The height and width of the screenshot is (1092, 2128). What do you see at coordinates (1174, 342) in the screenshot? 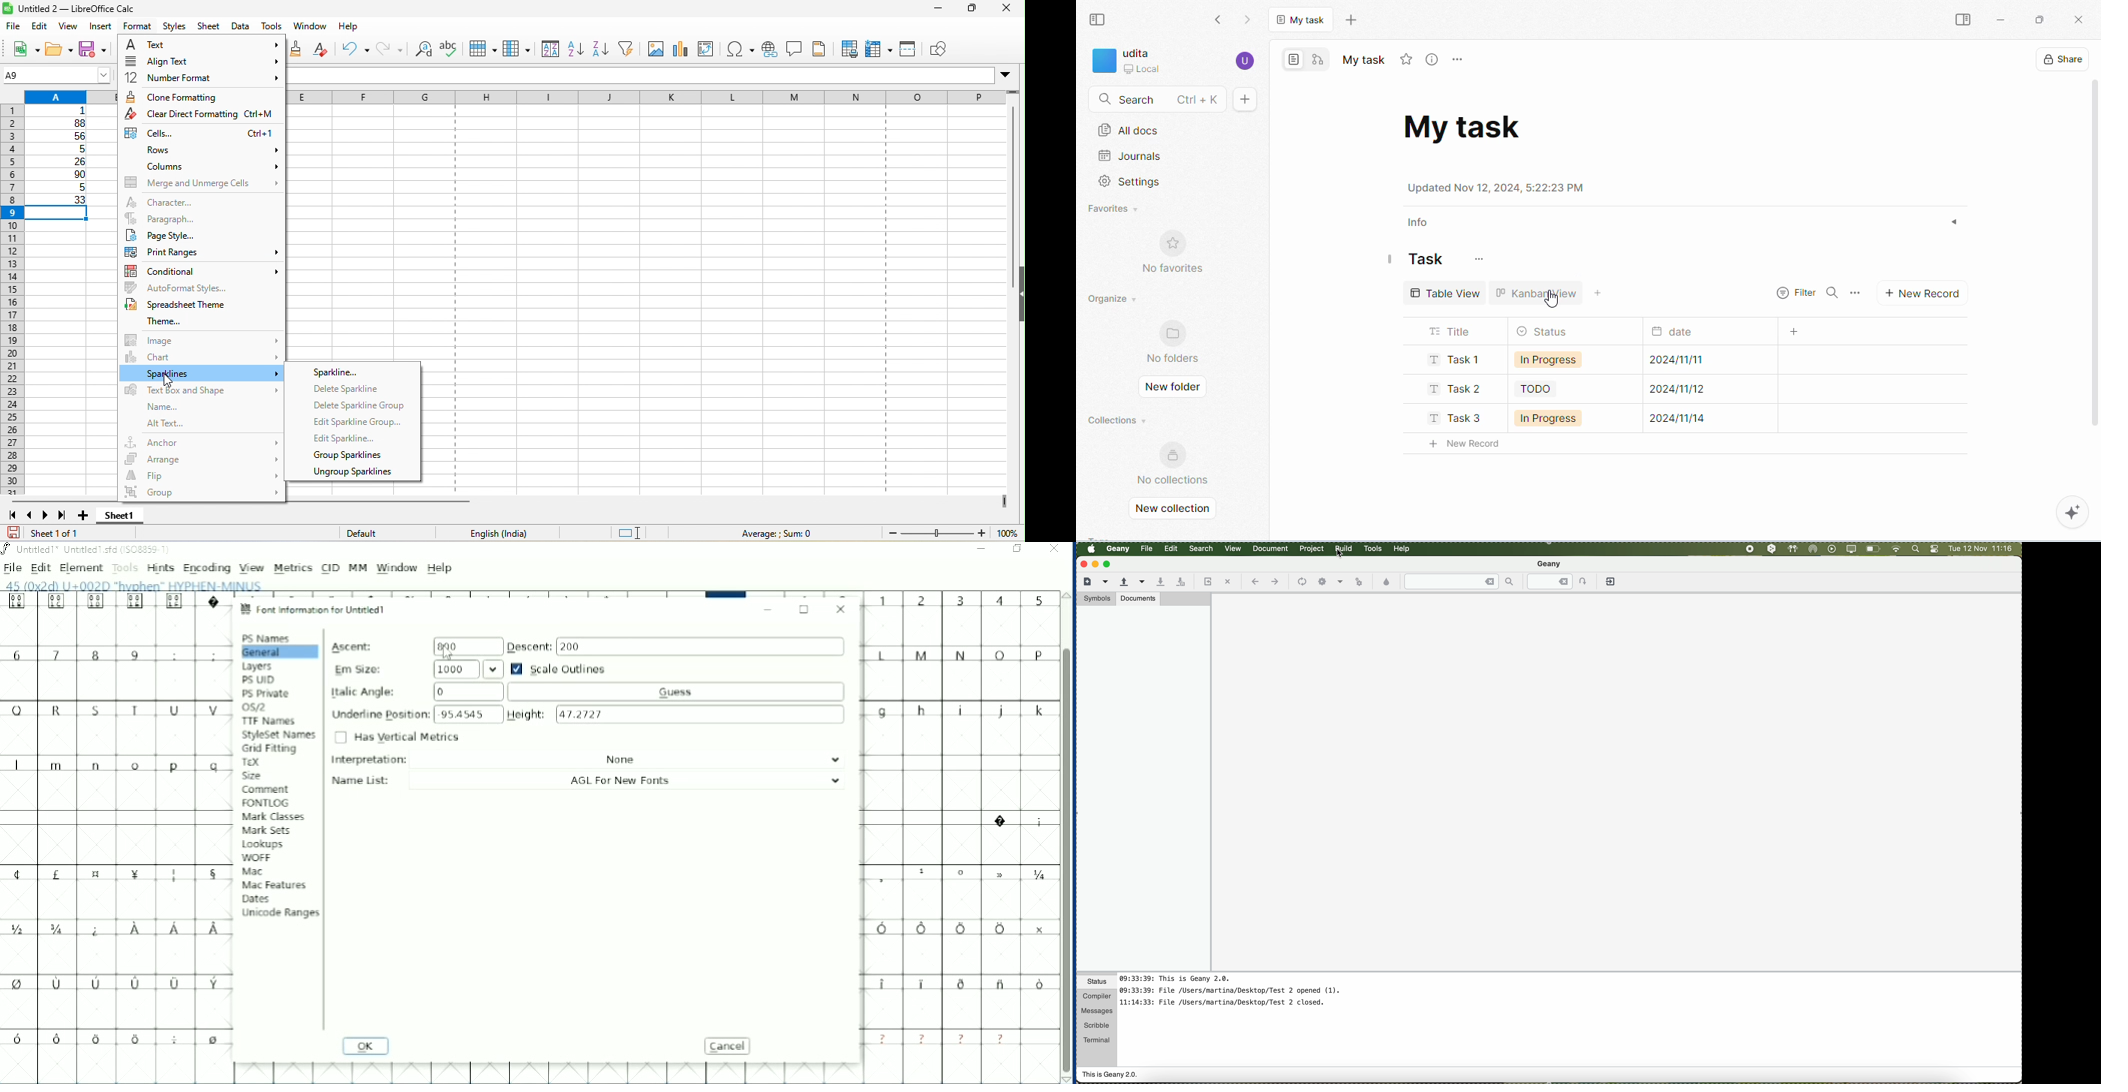
I see `no folders` at bounding box center [1174, 342].